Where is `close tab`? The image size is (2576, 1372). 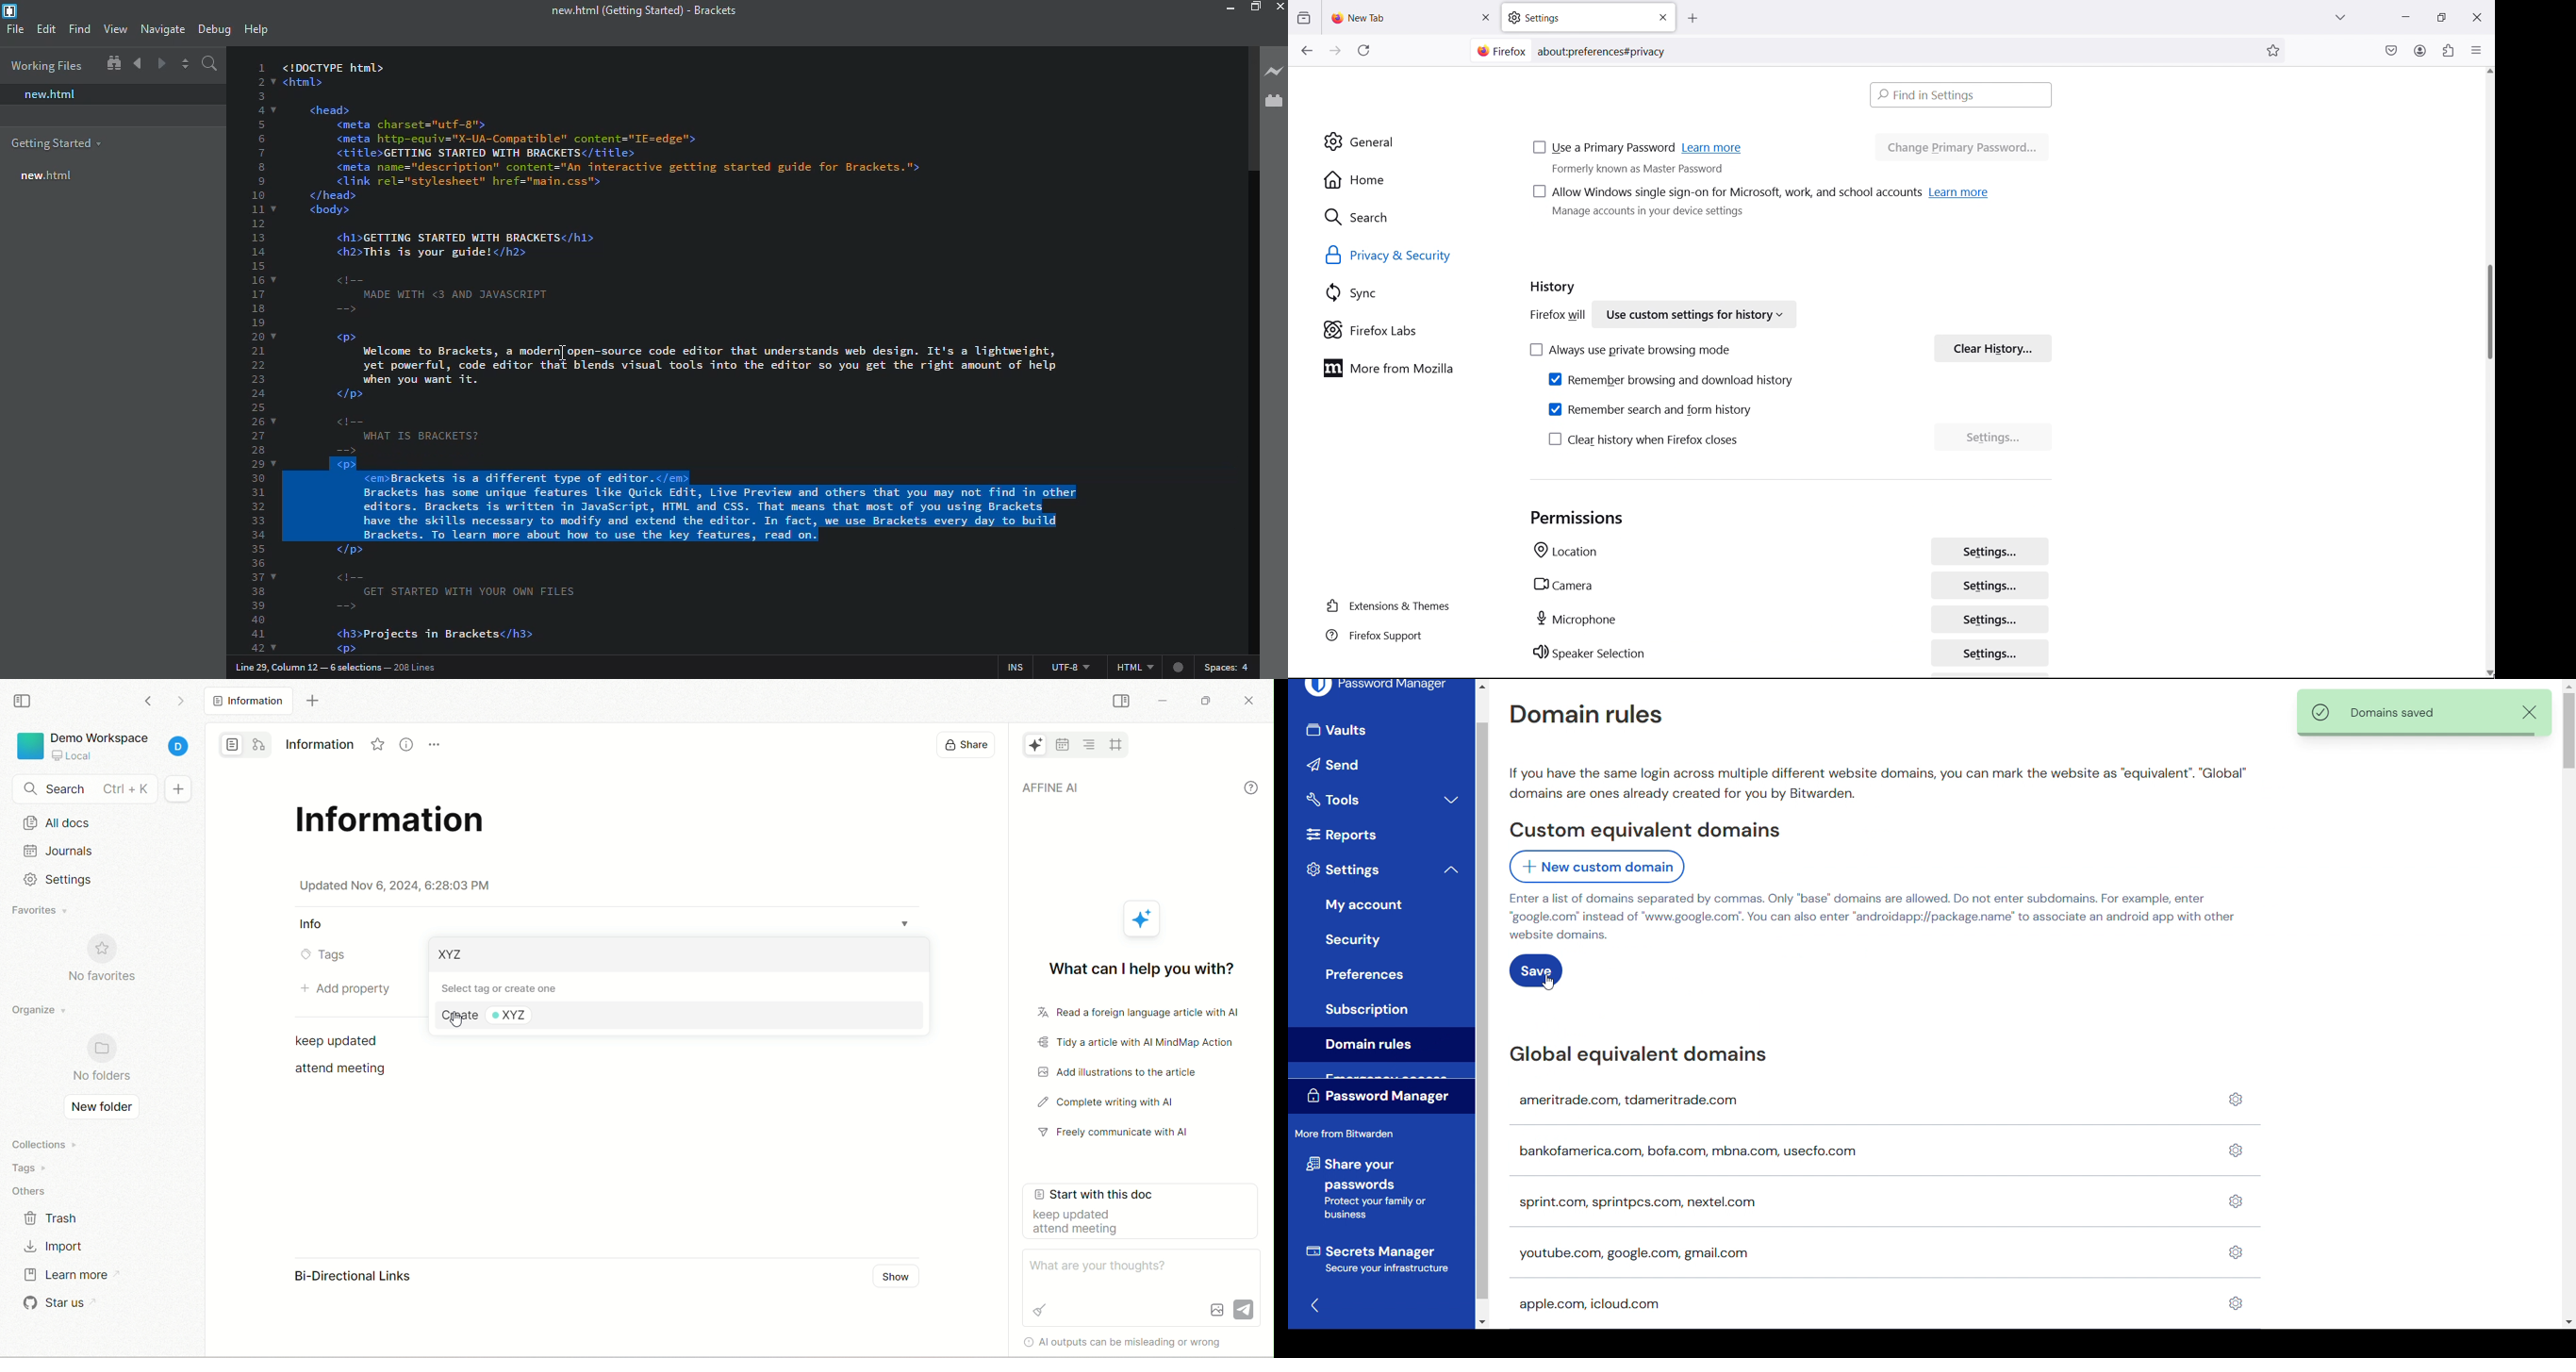
close tab is located at coordinates (1485, 18).